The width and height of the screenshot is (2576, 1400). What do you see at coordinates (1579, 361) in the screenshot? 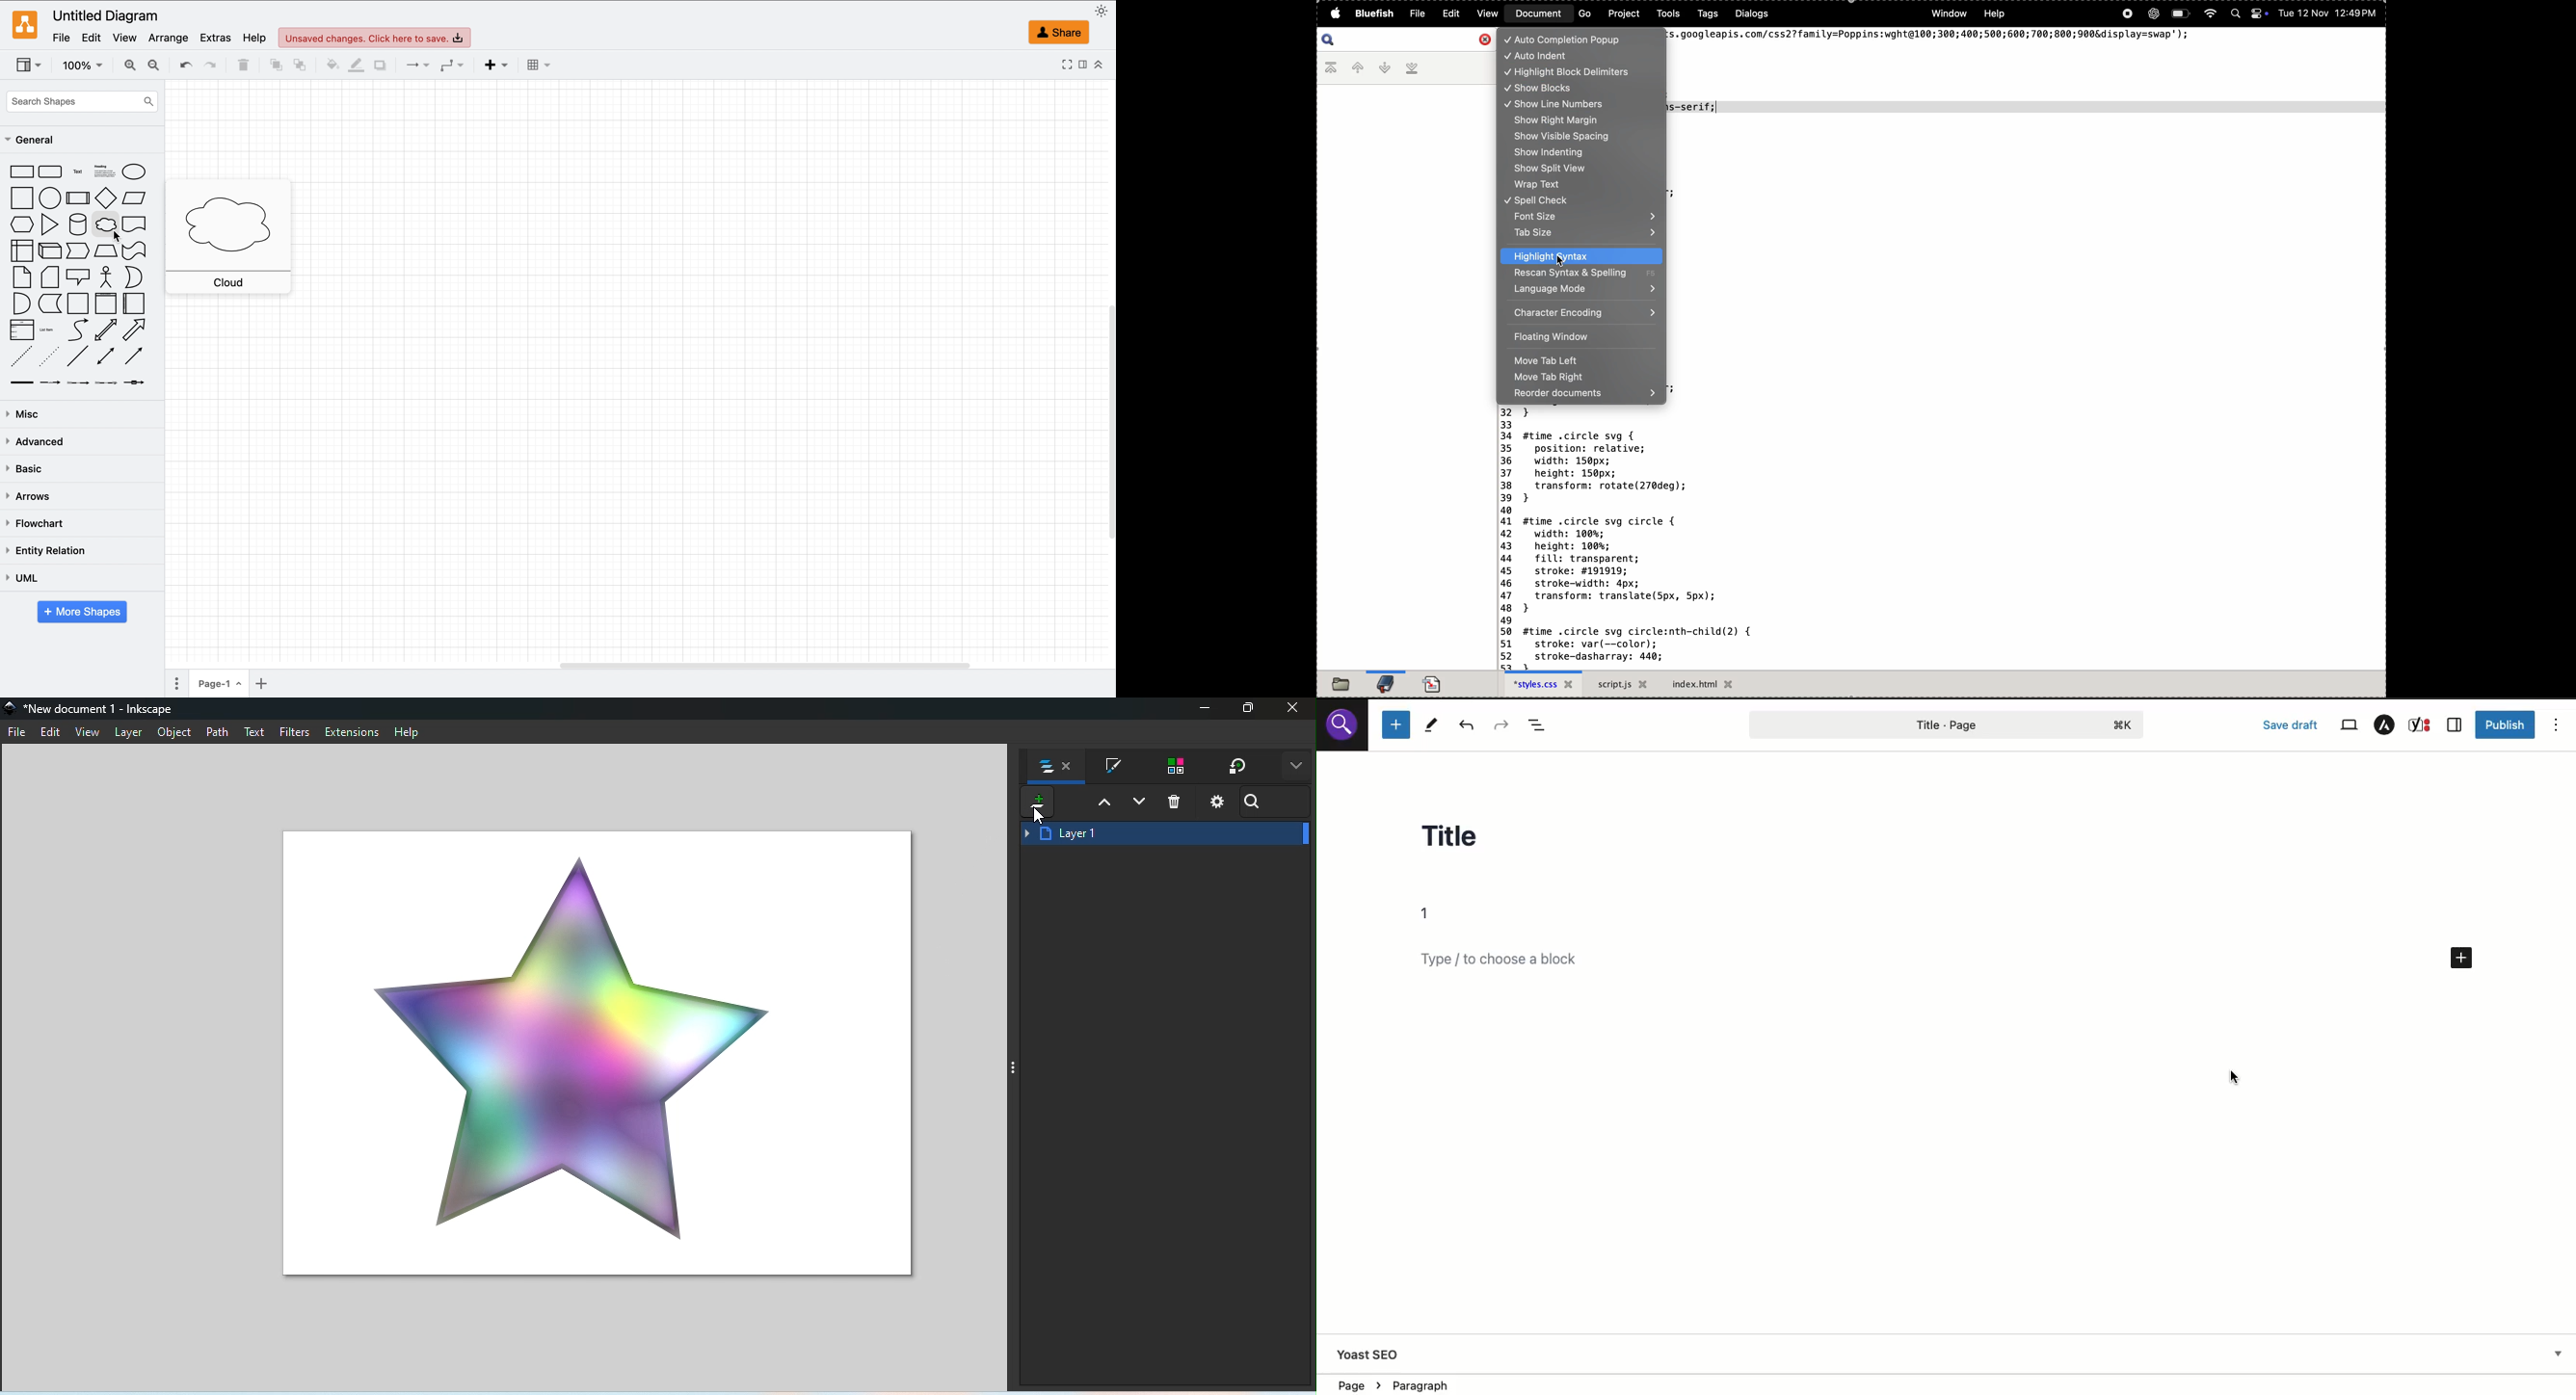
I see `move tab left` at bounding box center [1579, 361].